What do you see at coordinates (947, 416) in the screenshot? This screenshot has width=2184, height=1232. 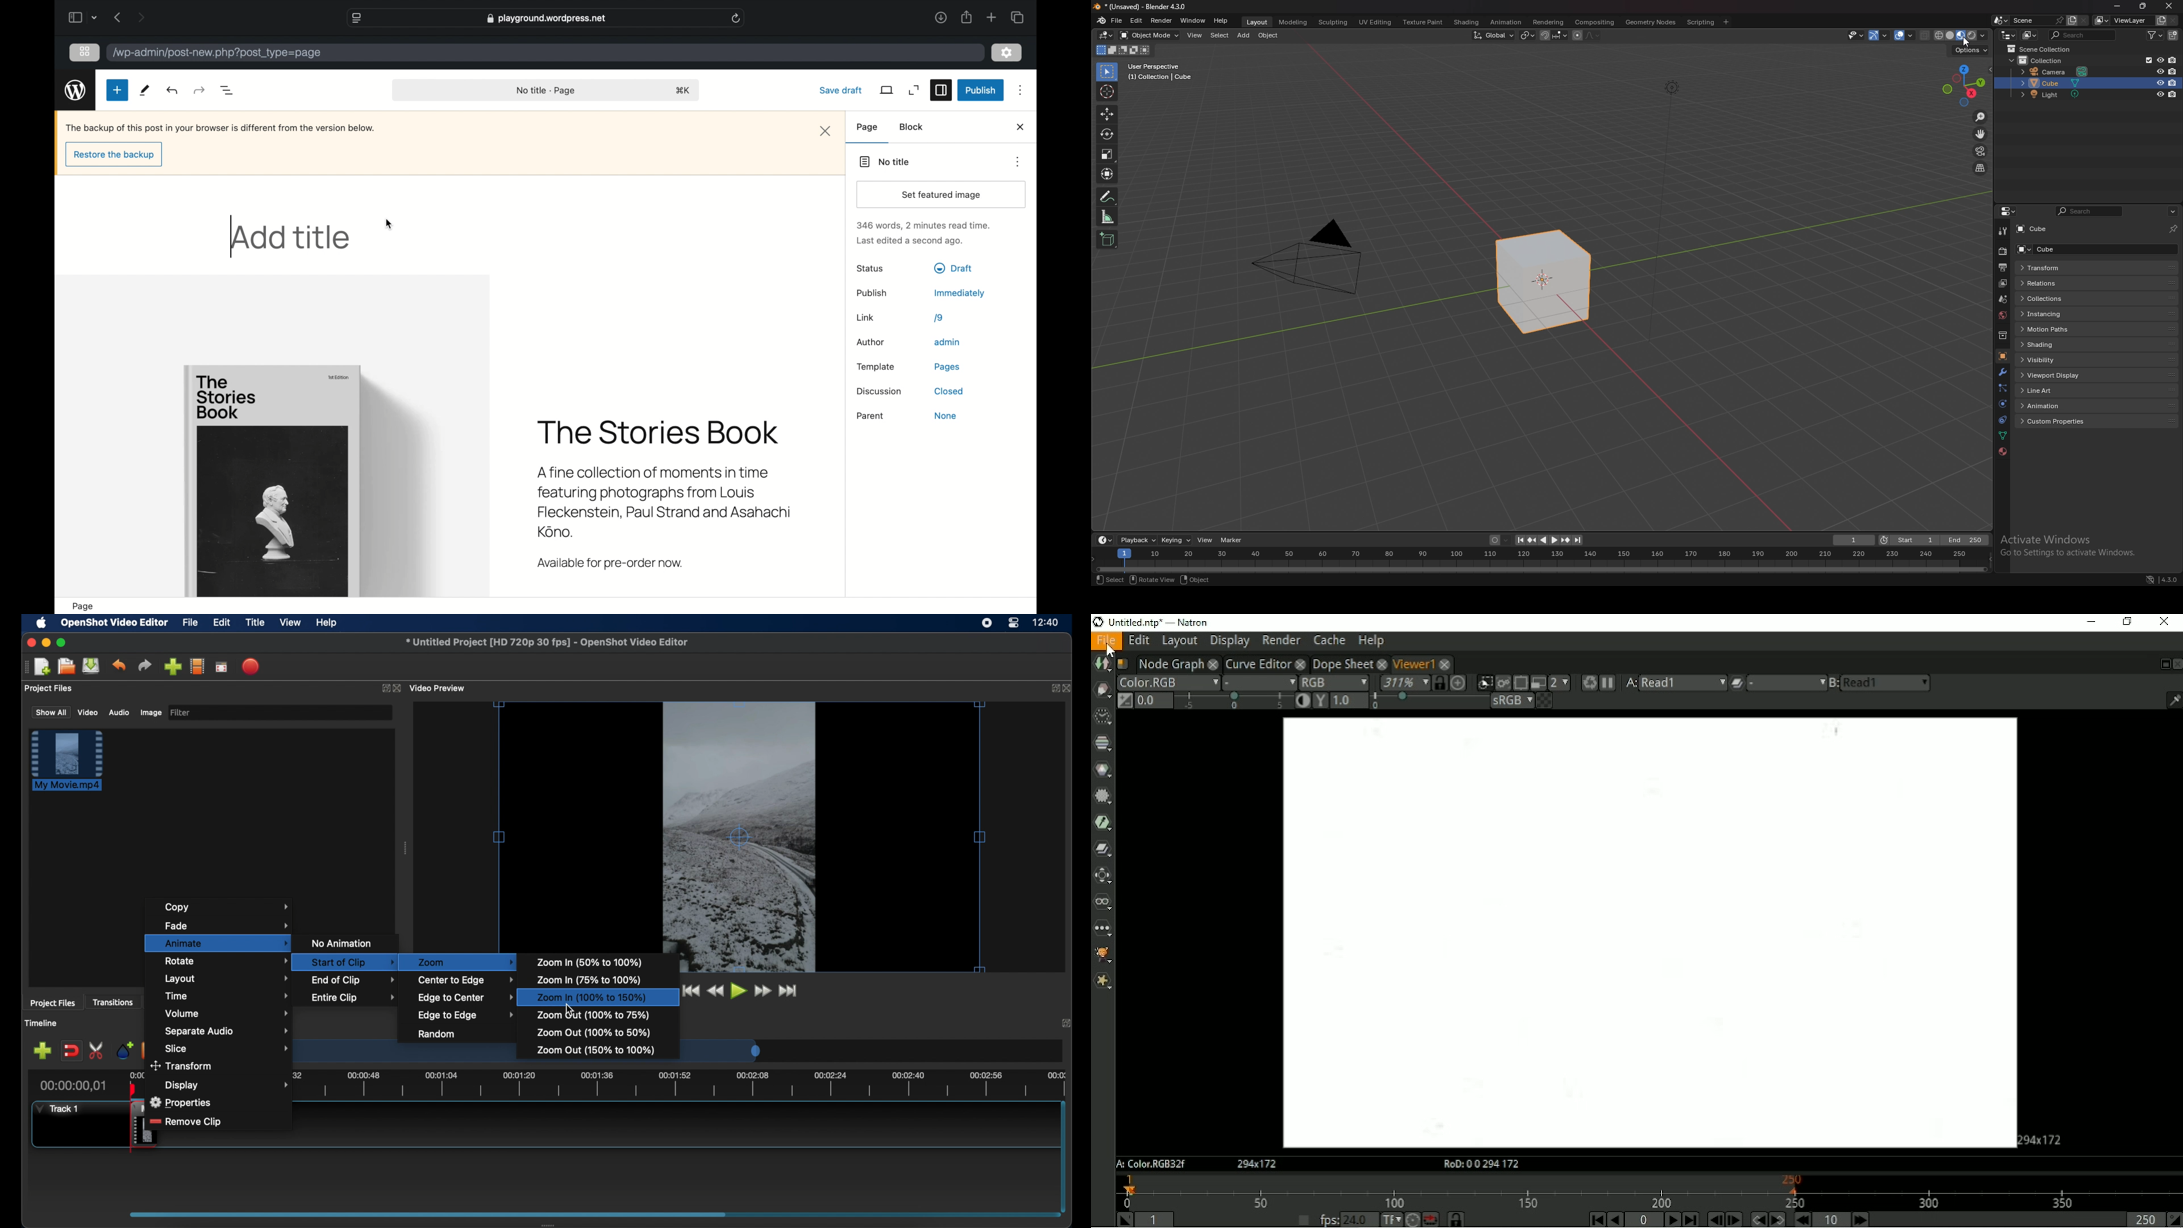 I see `none` at bounding box center [947, 416].